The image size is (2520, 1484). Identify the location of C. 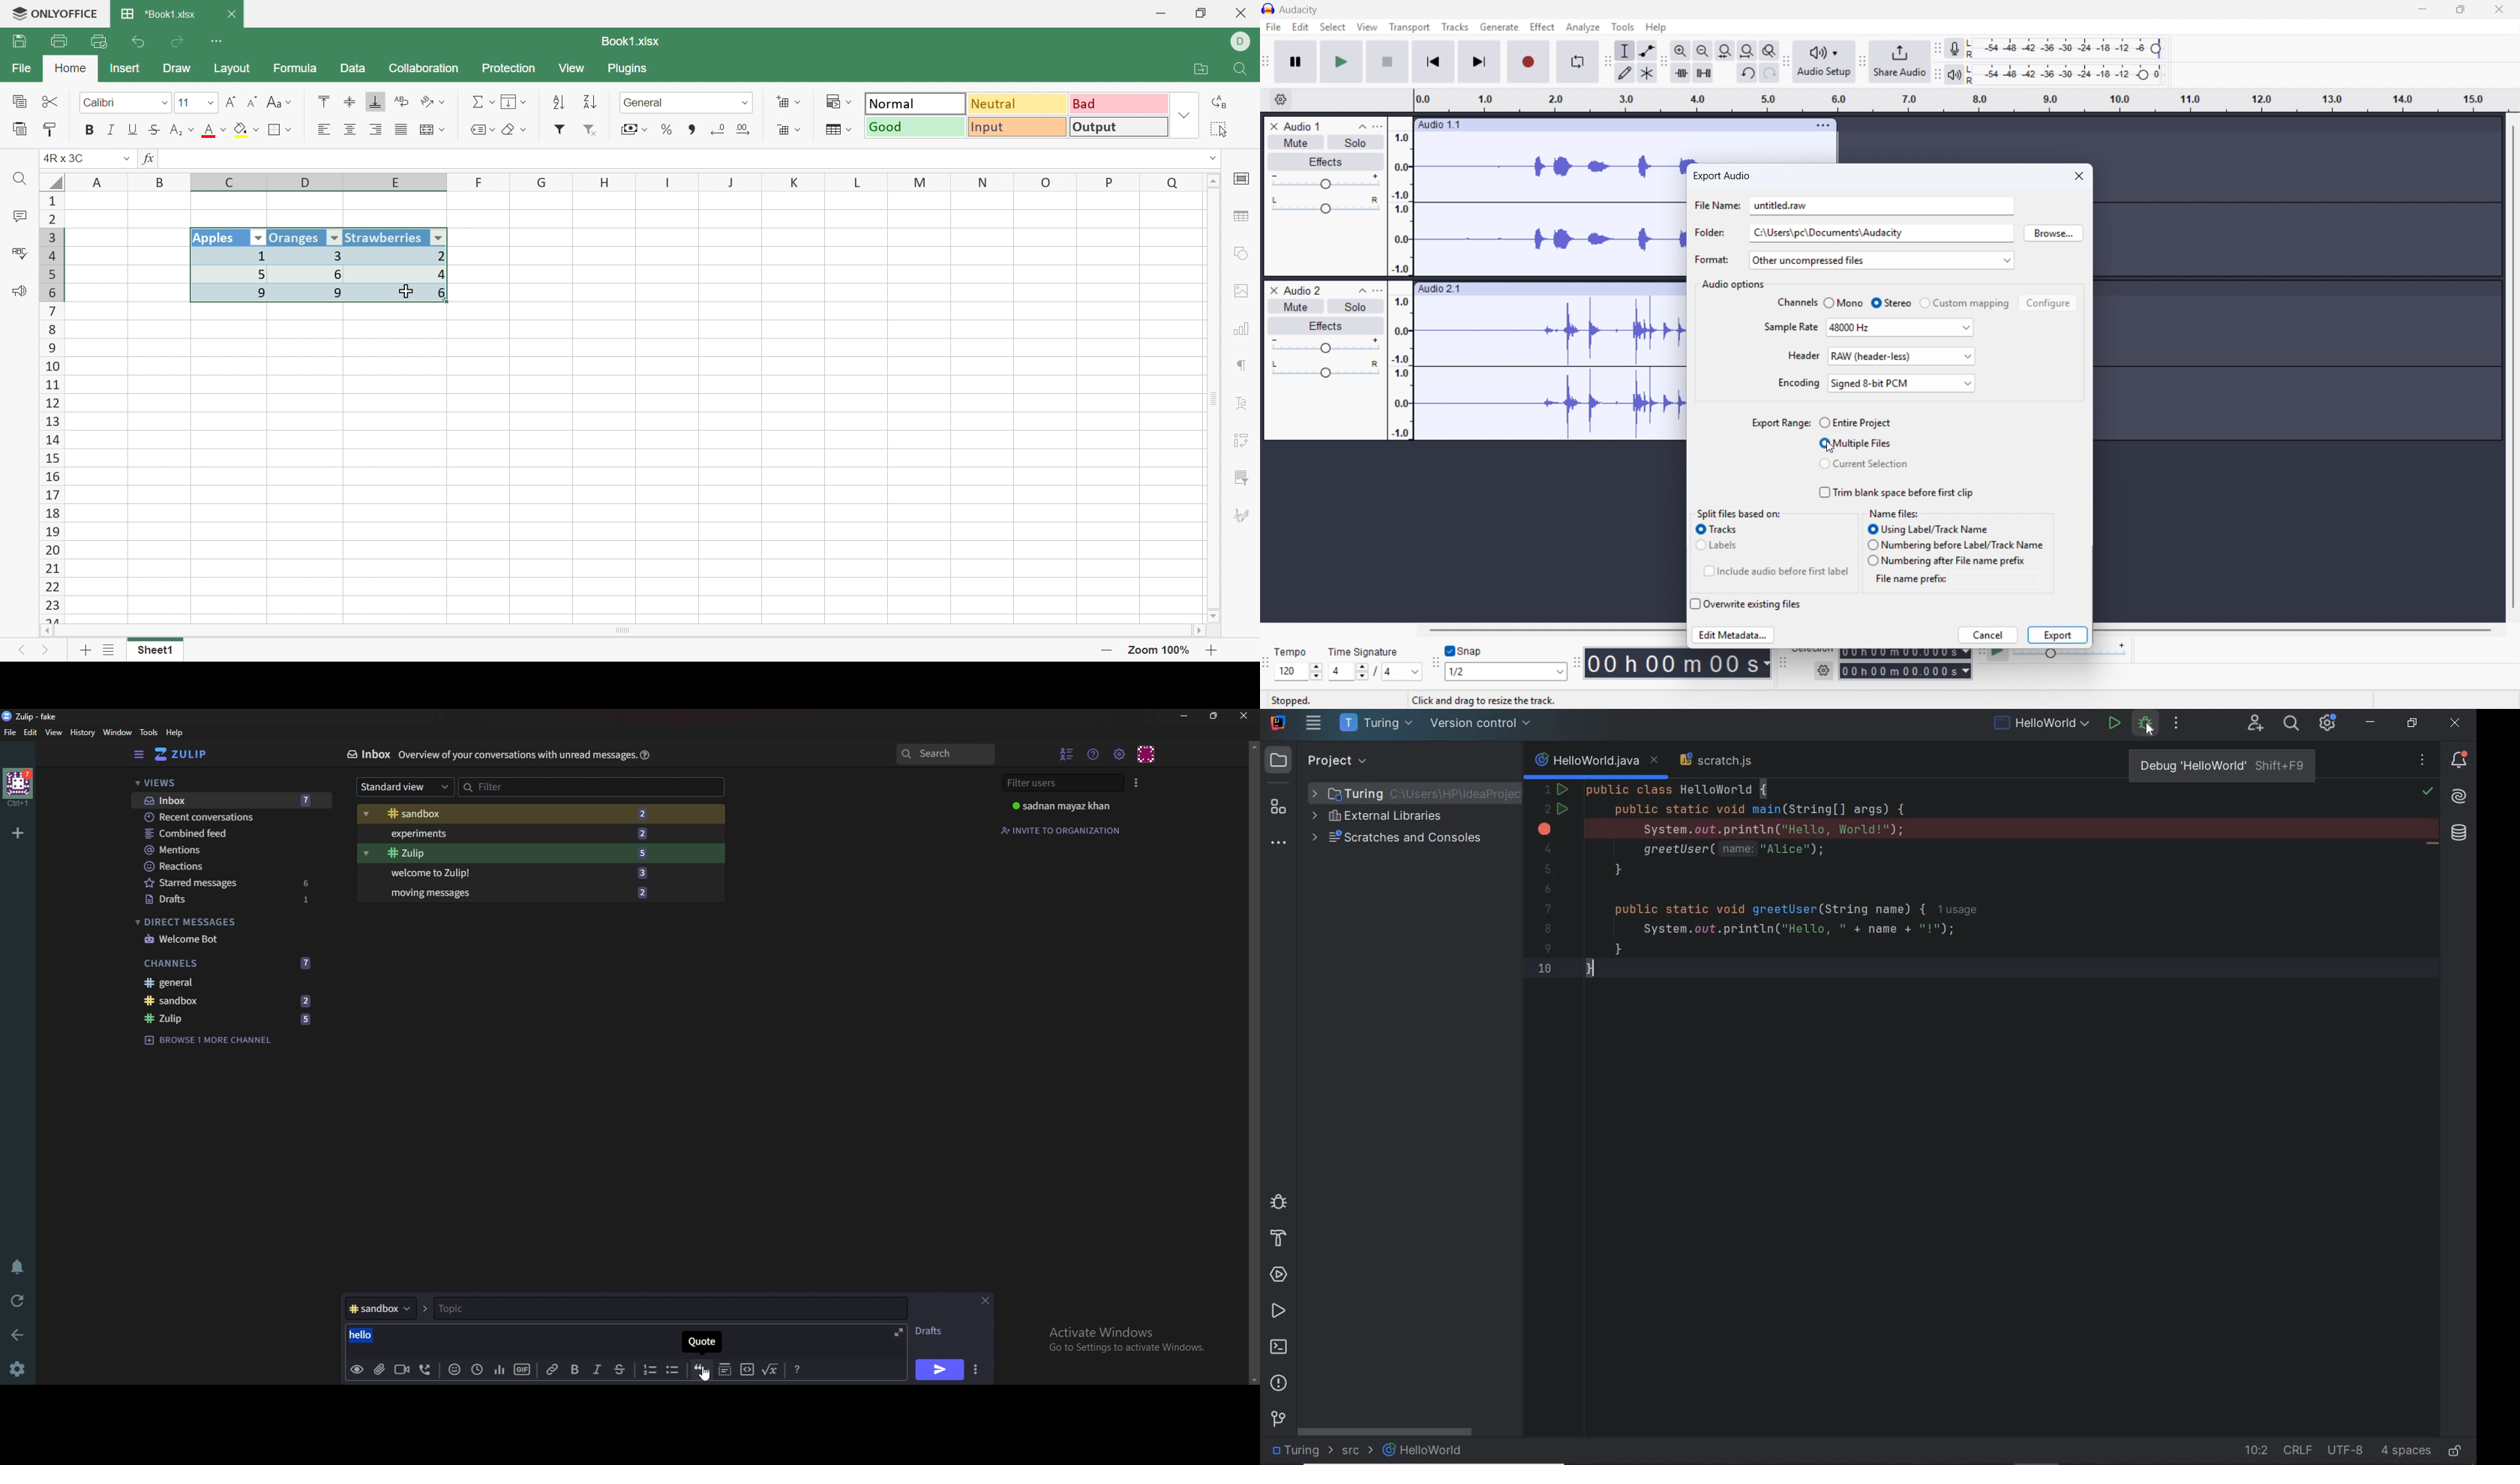
(232, 183).